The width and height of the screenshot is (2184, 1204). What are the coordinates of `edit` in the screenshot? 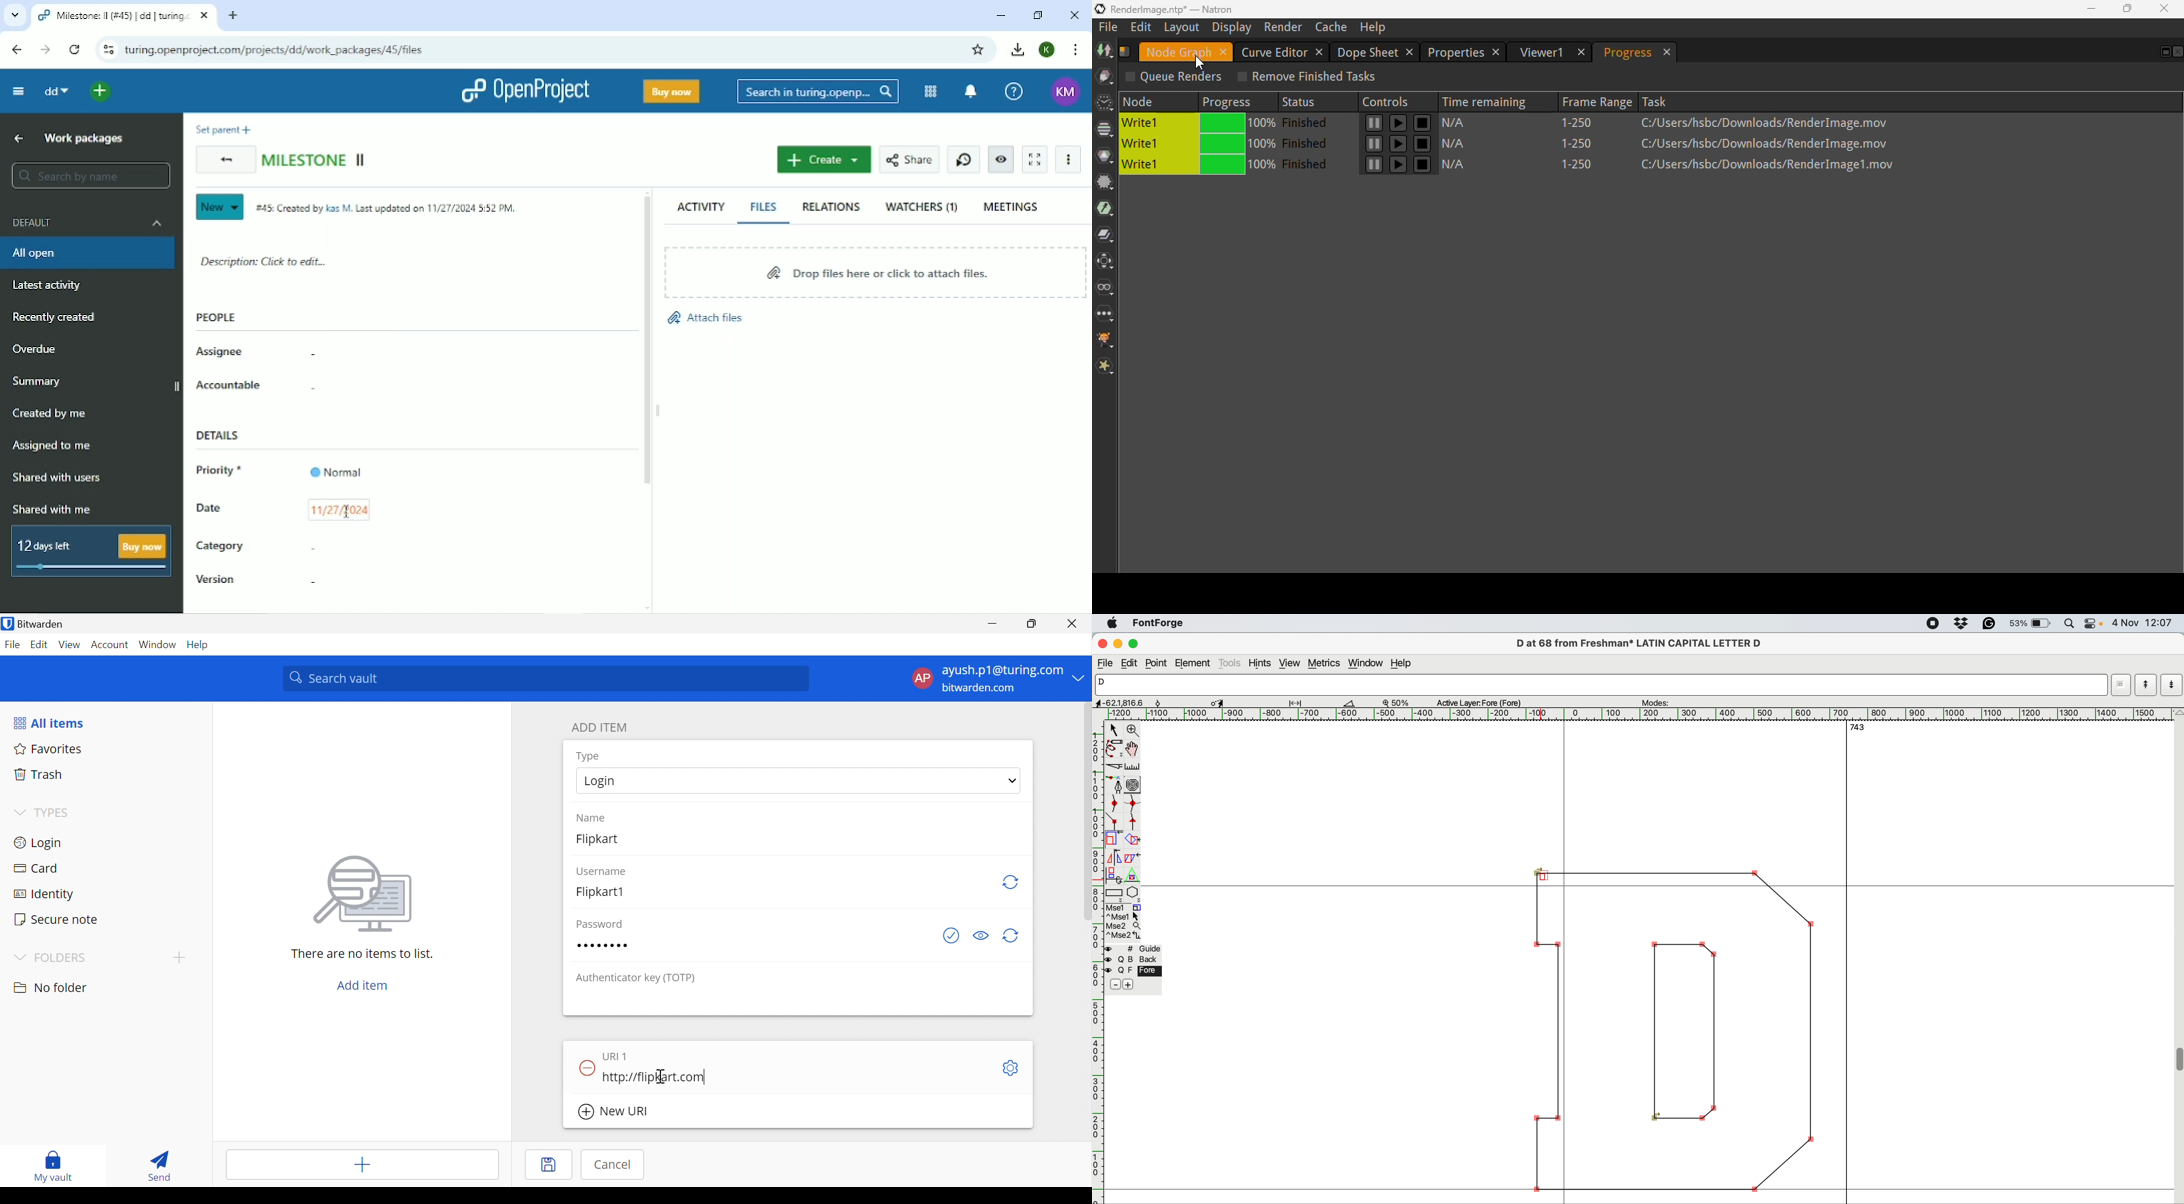 It's located at (1132, 663).